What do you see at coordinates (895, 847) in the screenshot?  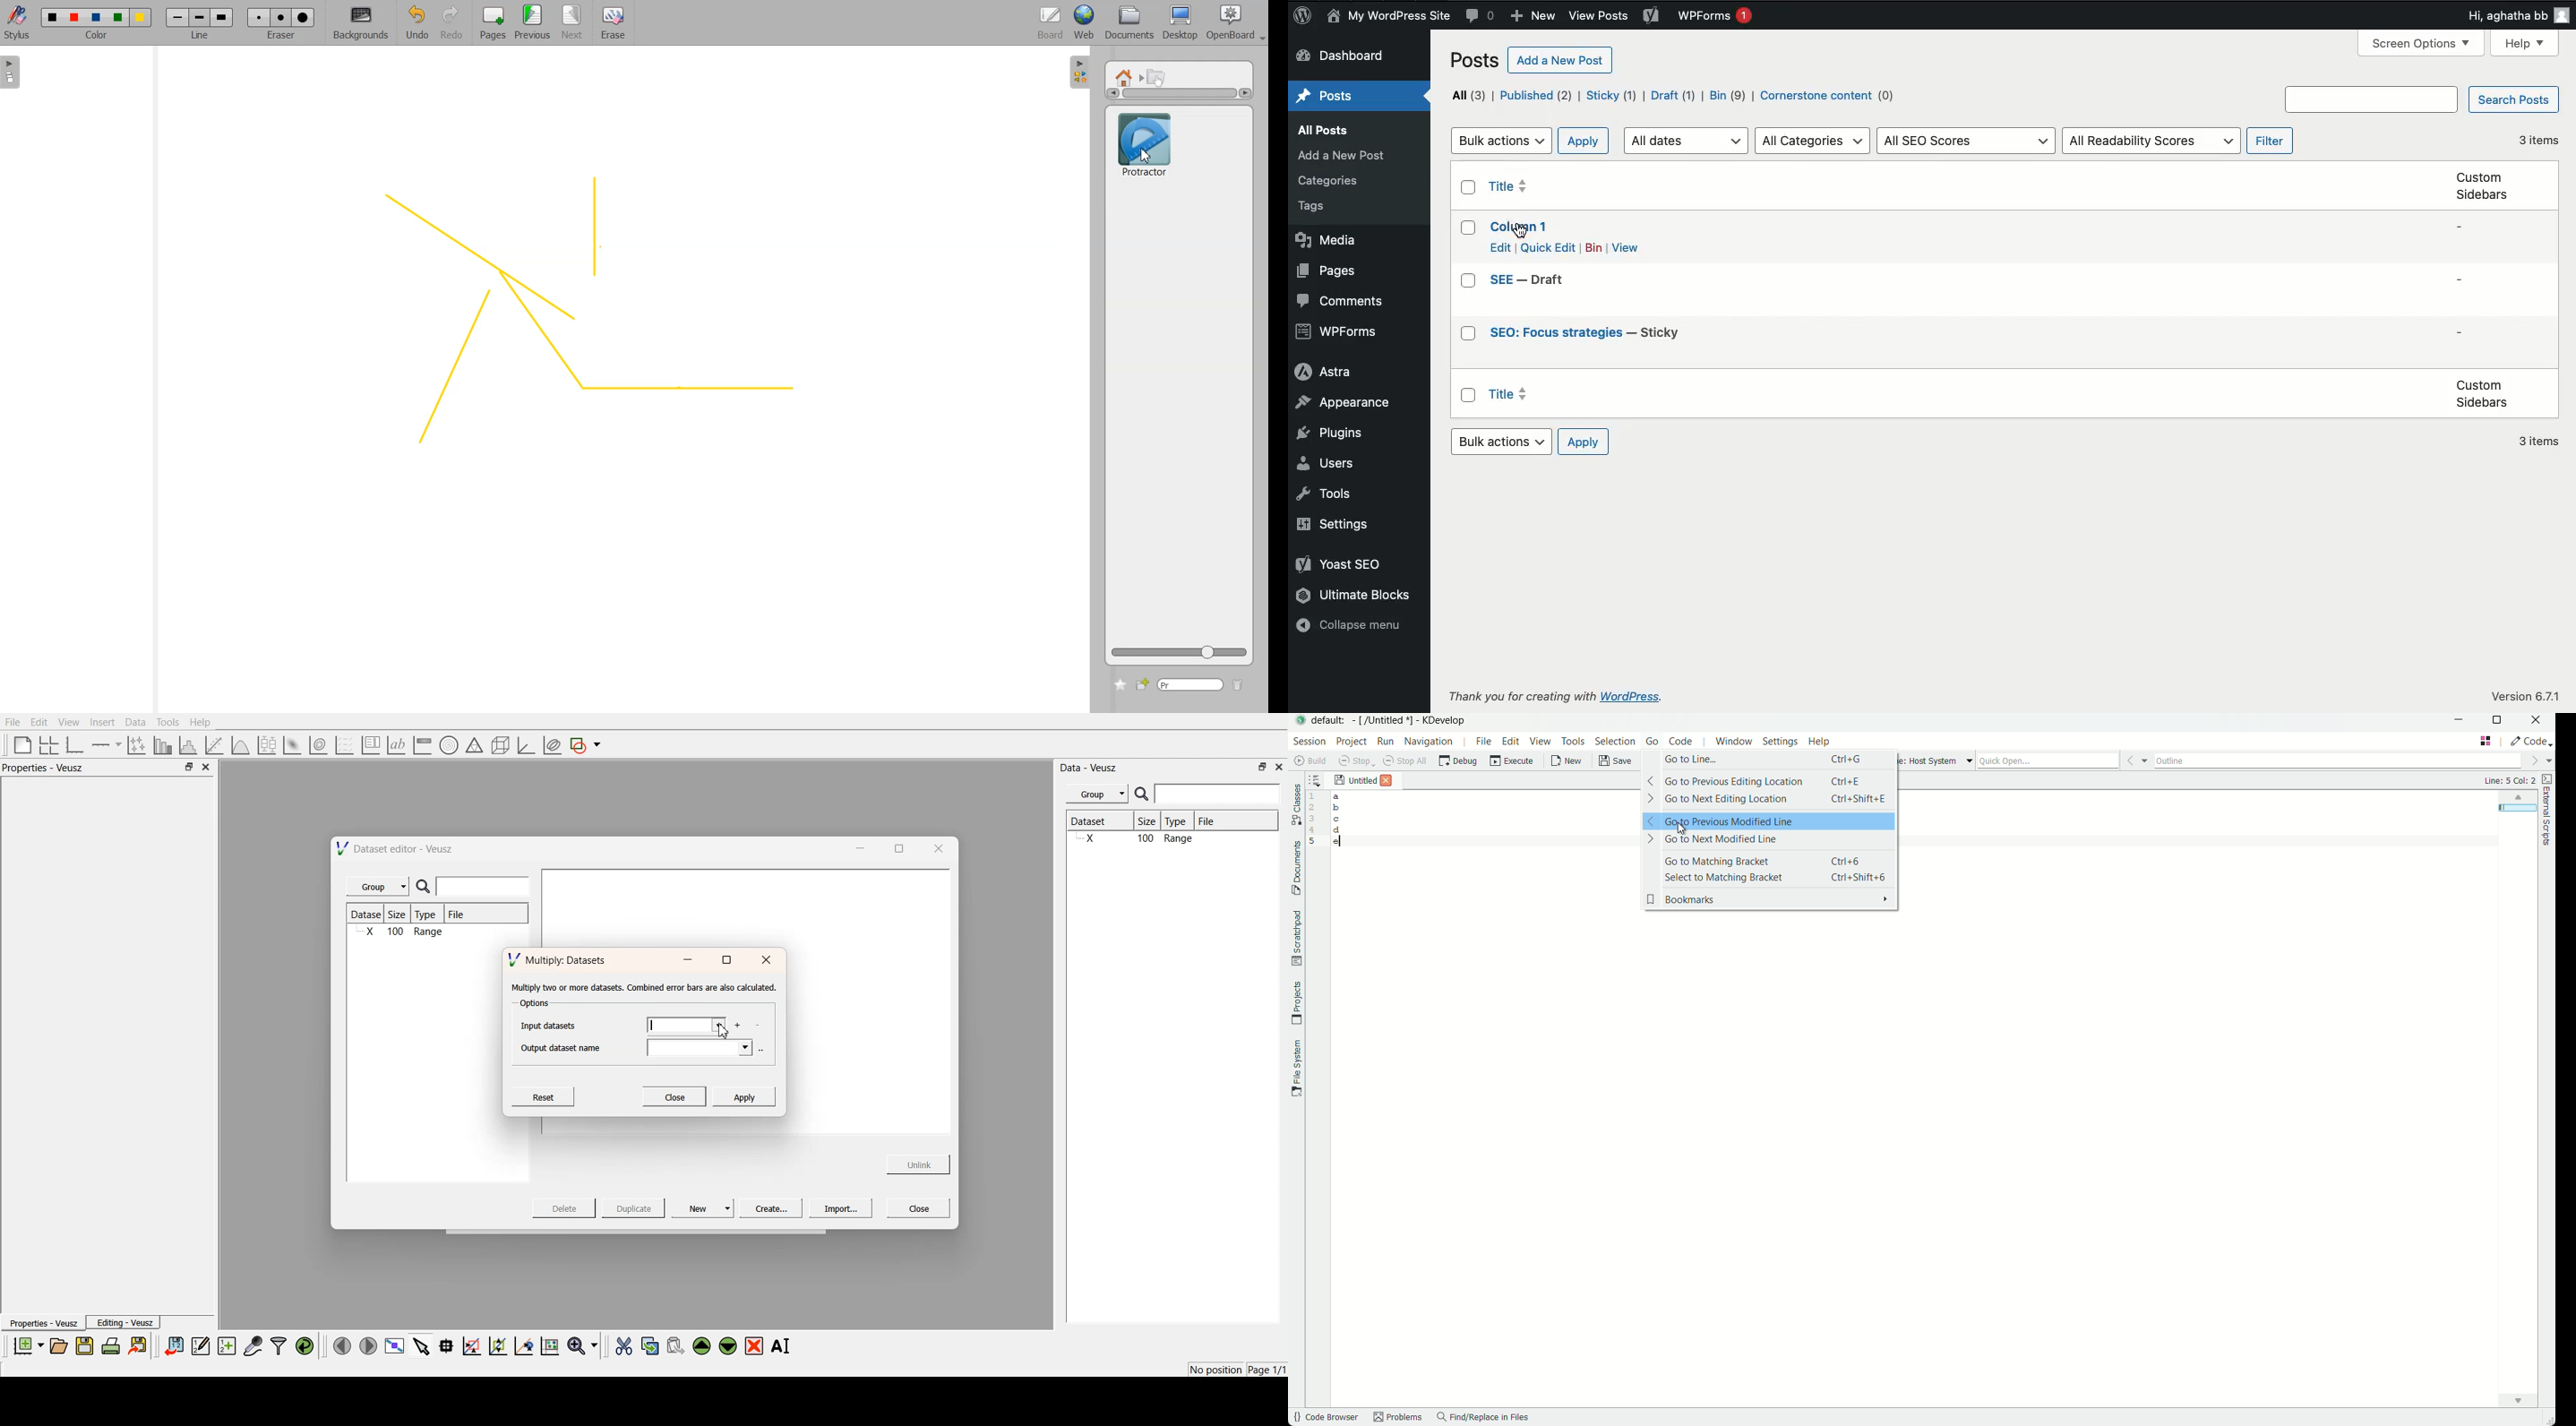 I see `maximise` at bounding box center [895, 847].